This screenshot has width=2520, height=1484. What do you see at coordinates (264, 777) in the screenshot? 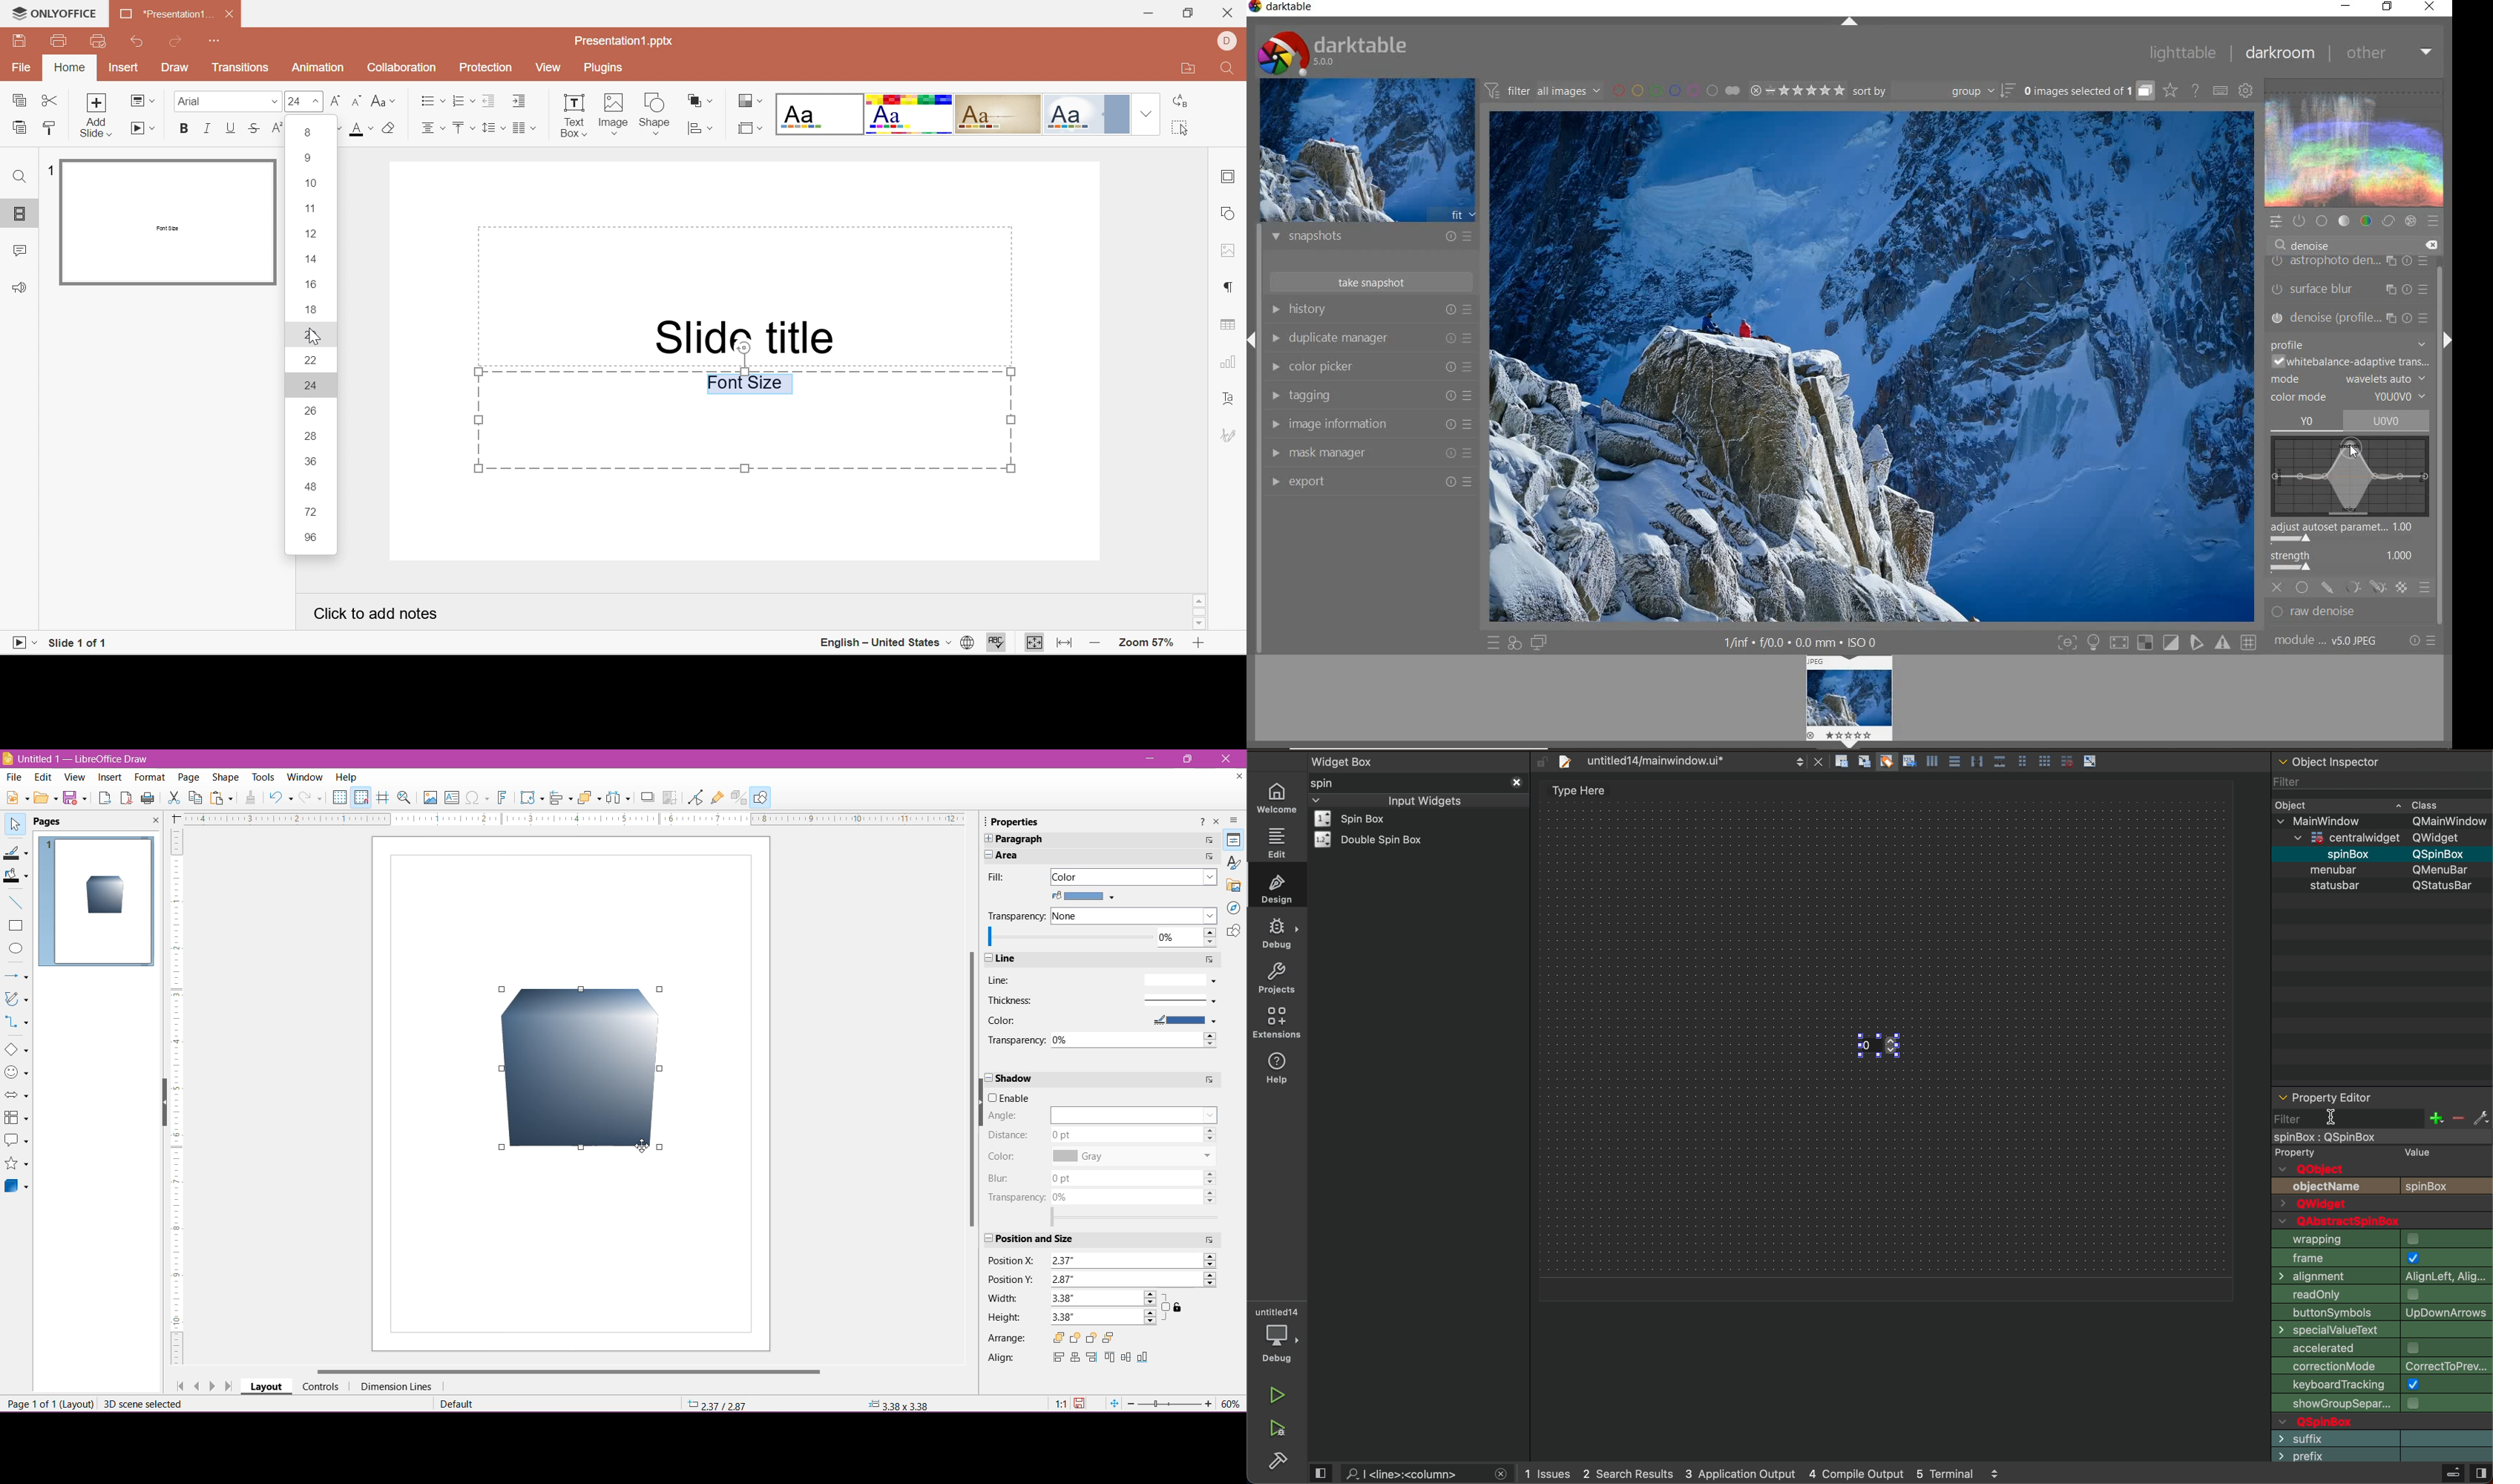
I see `Tools` at bounding box center [264, 777].